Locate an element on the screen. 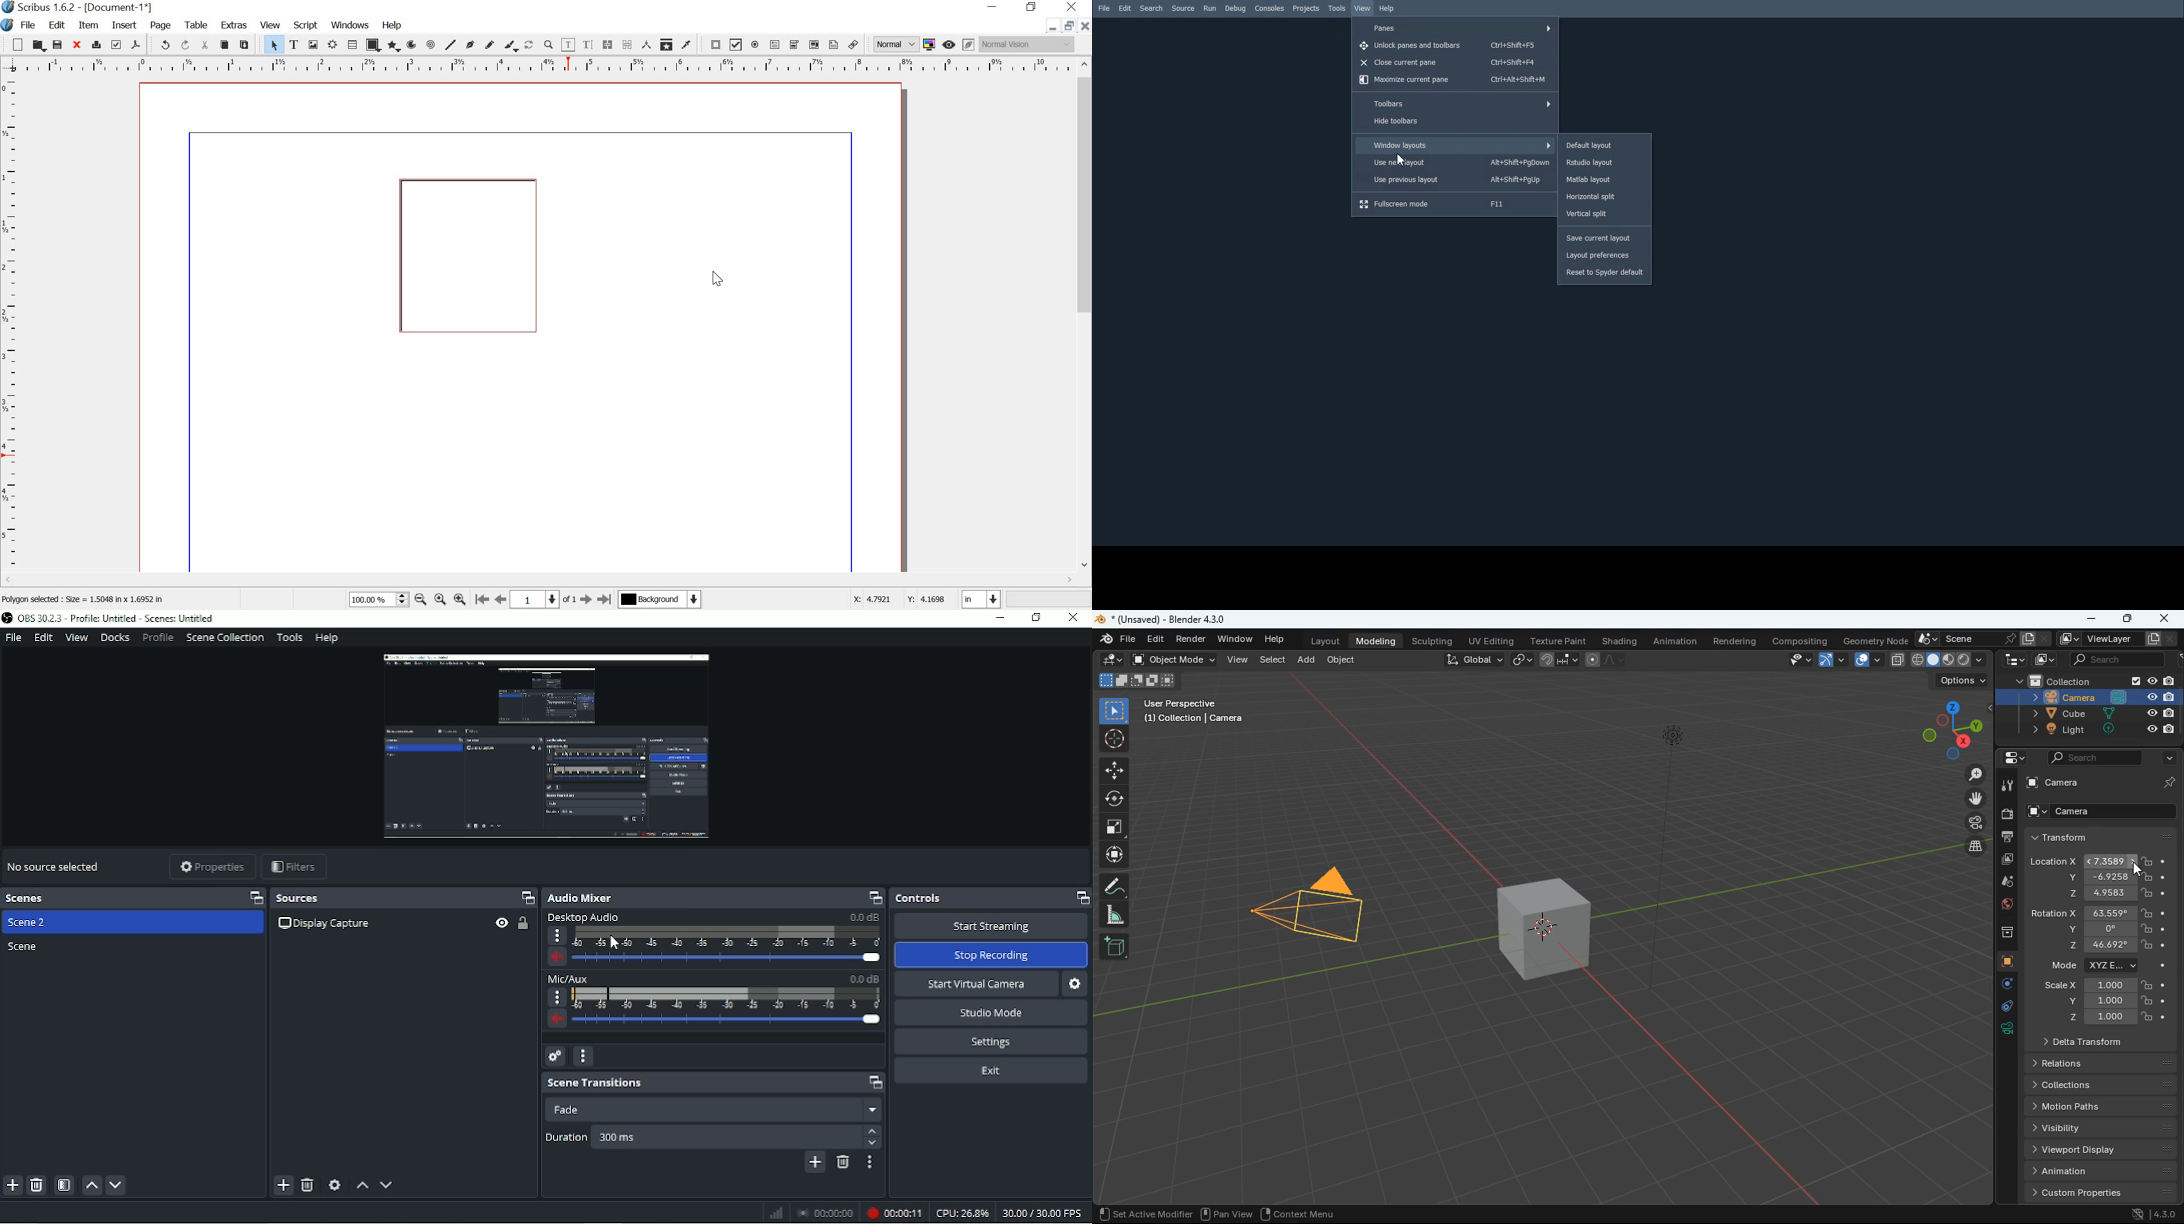 Image resolution: width=2184 pixels, height=1232 pixels. Unlock panes and toolbars is located at coordinates (1455, 44).